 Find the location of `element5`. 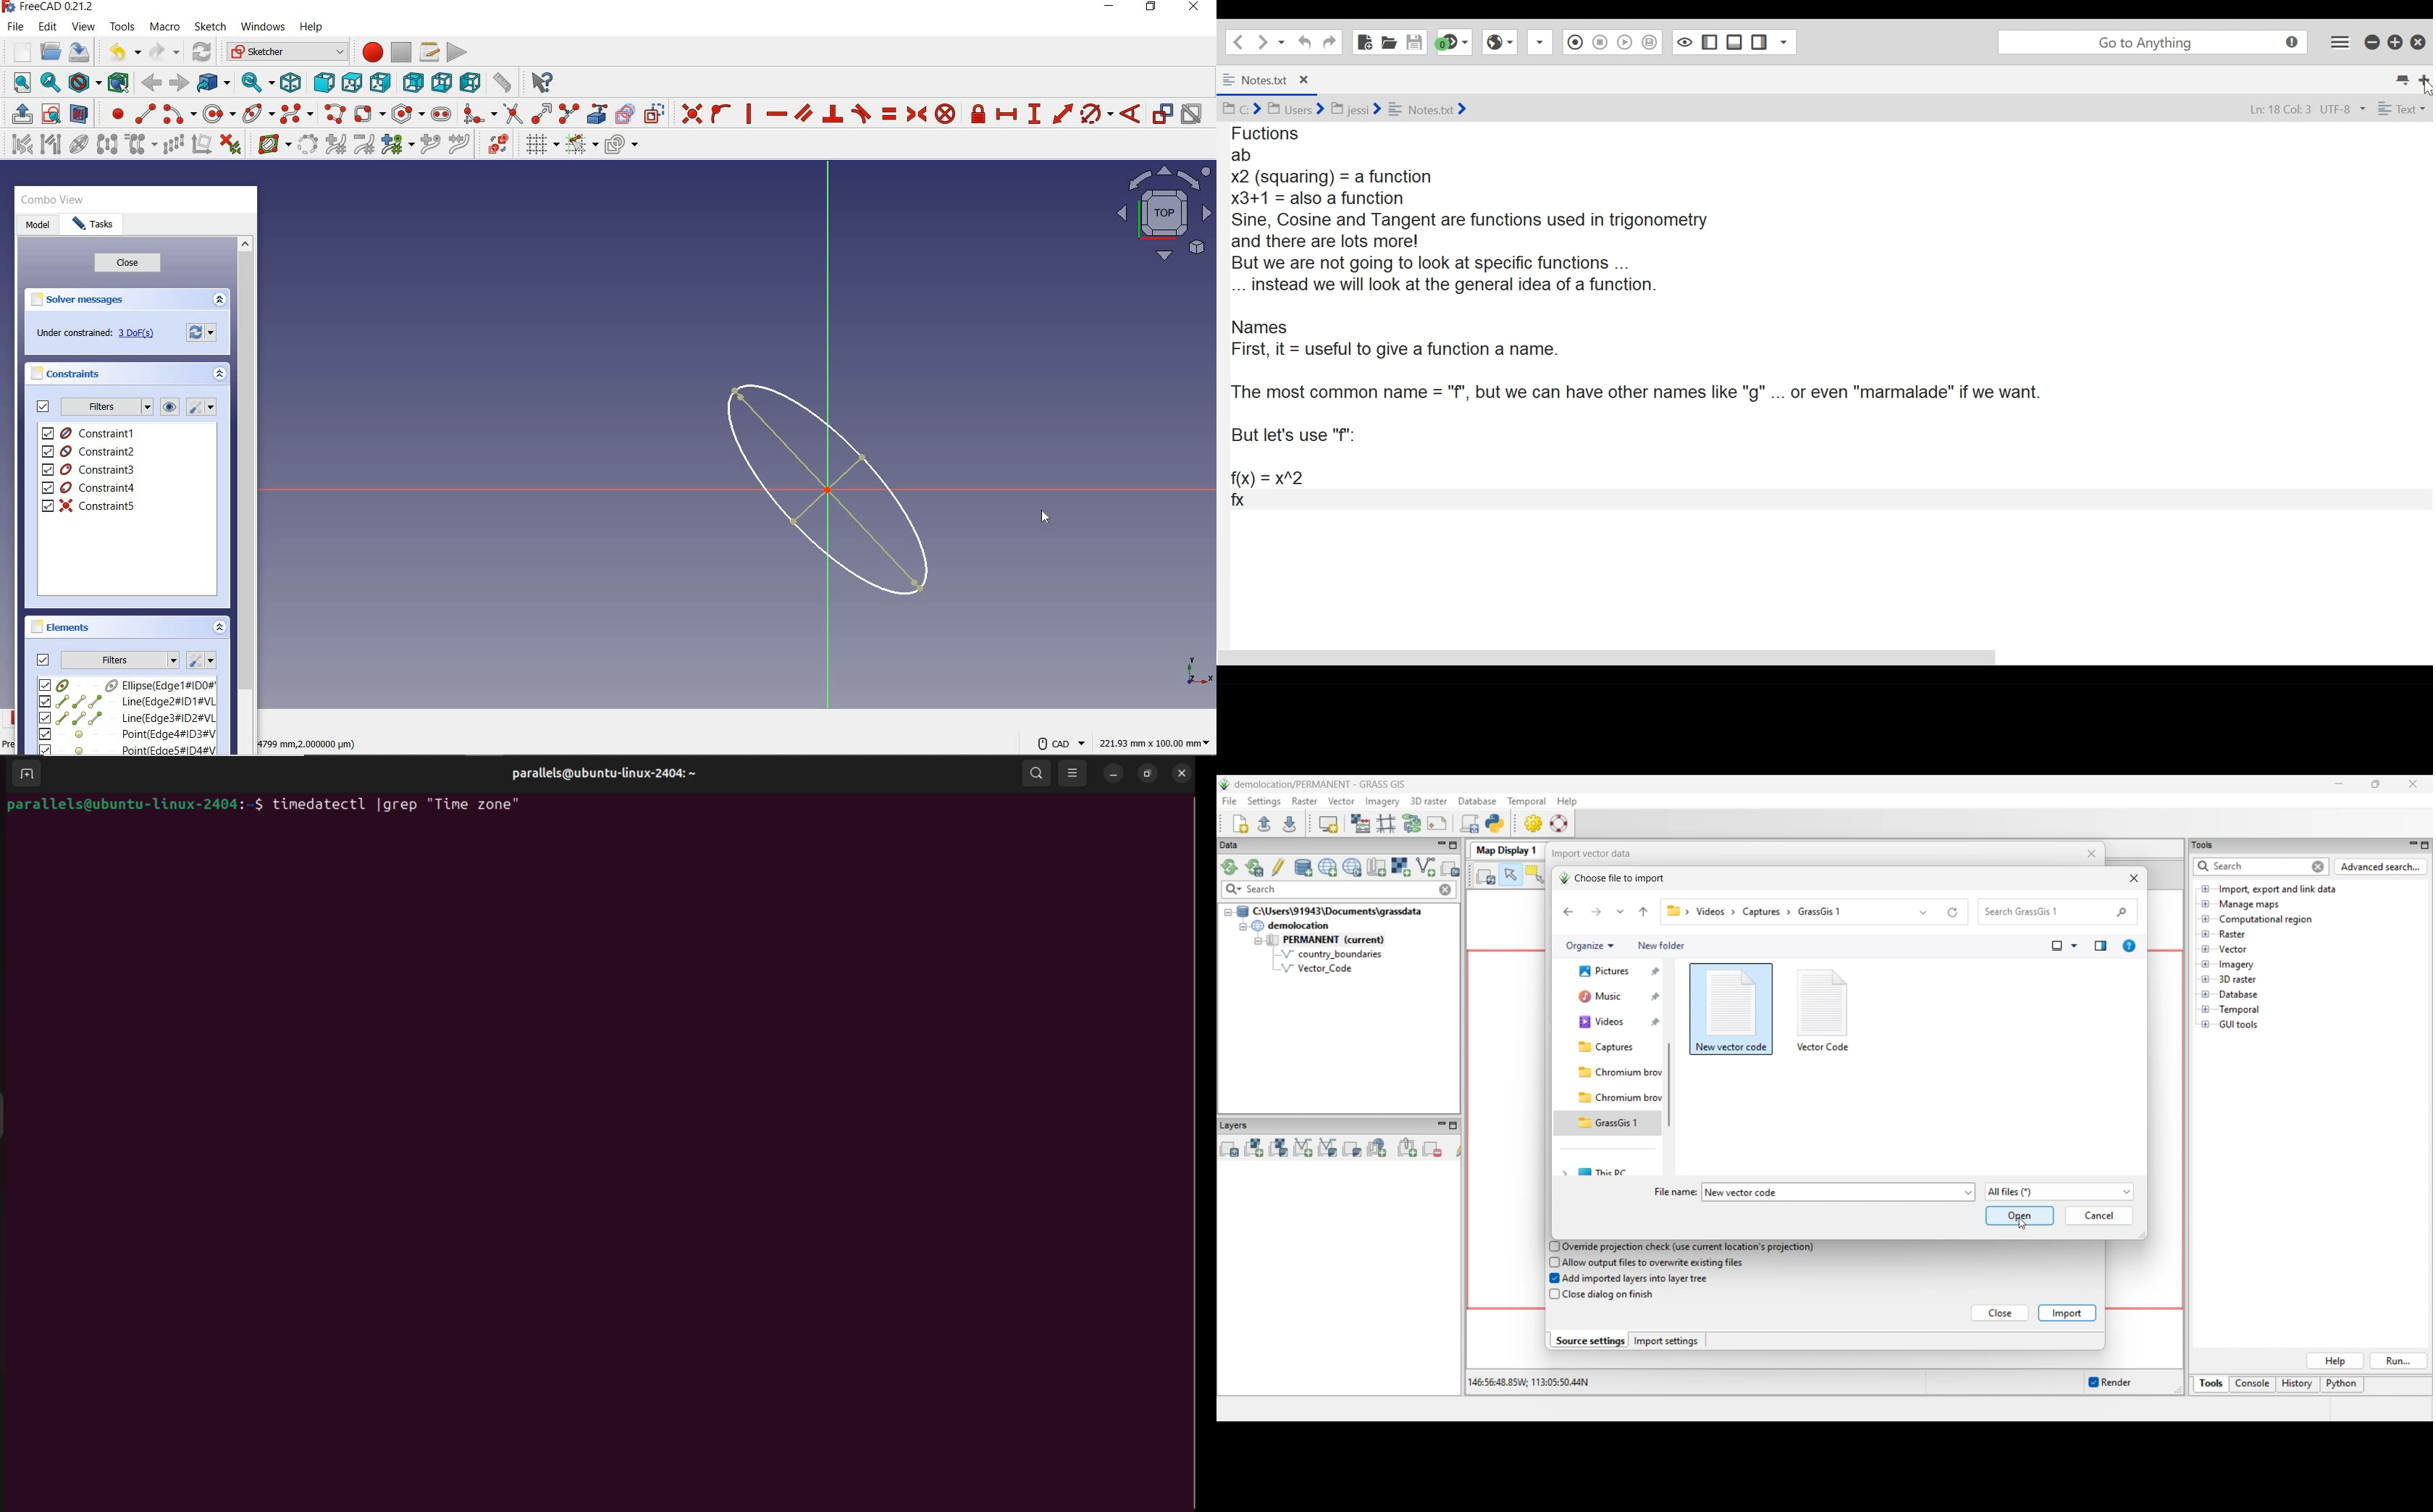

element5 is located at coordinates (128, 749).